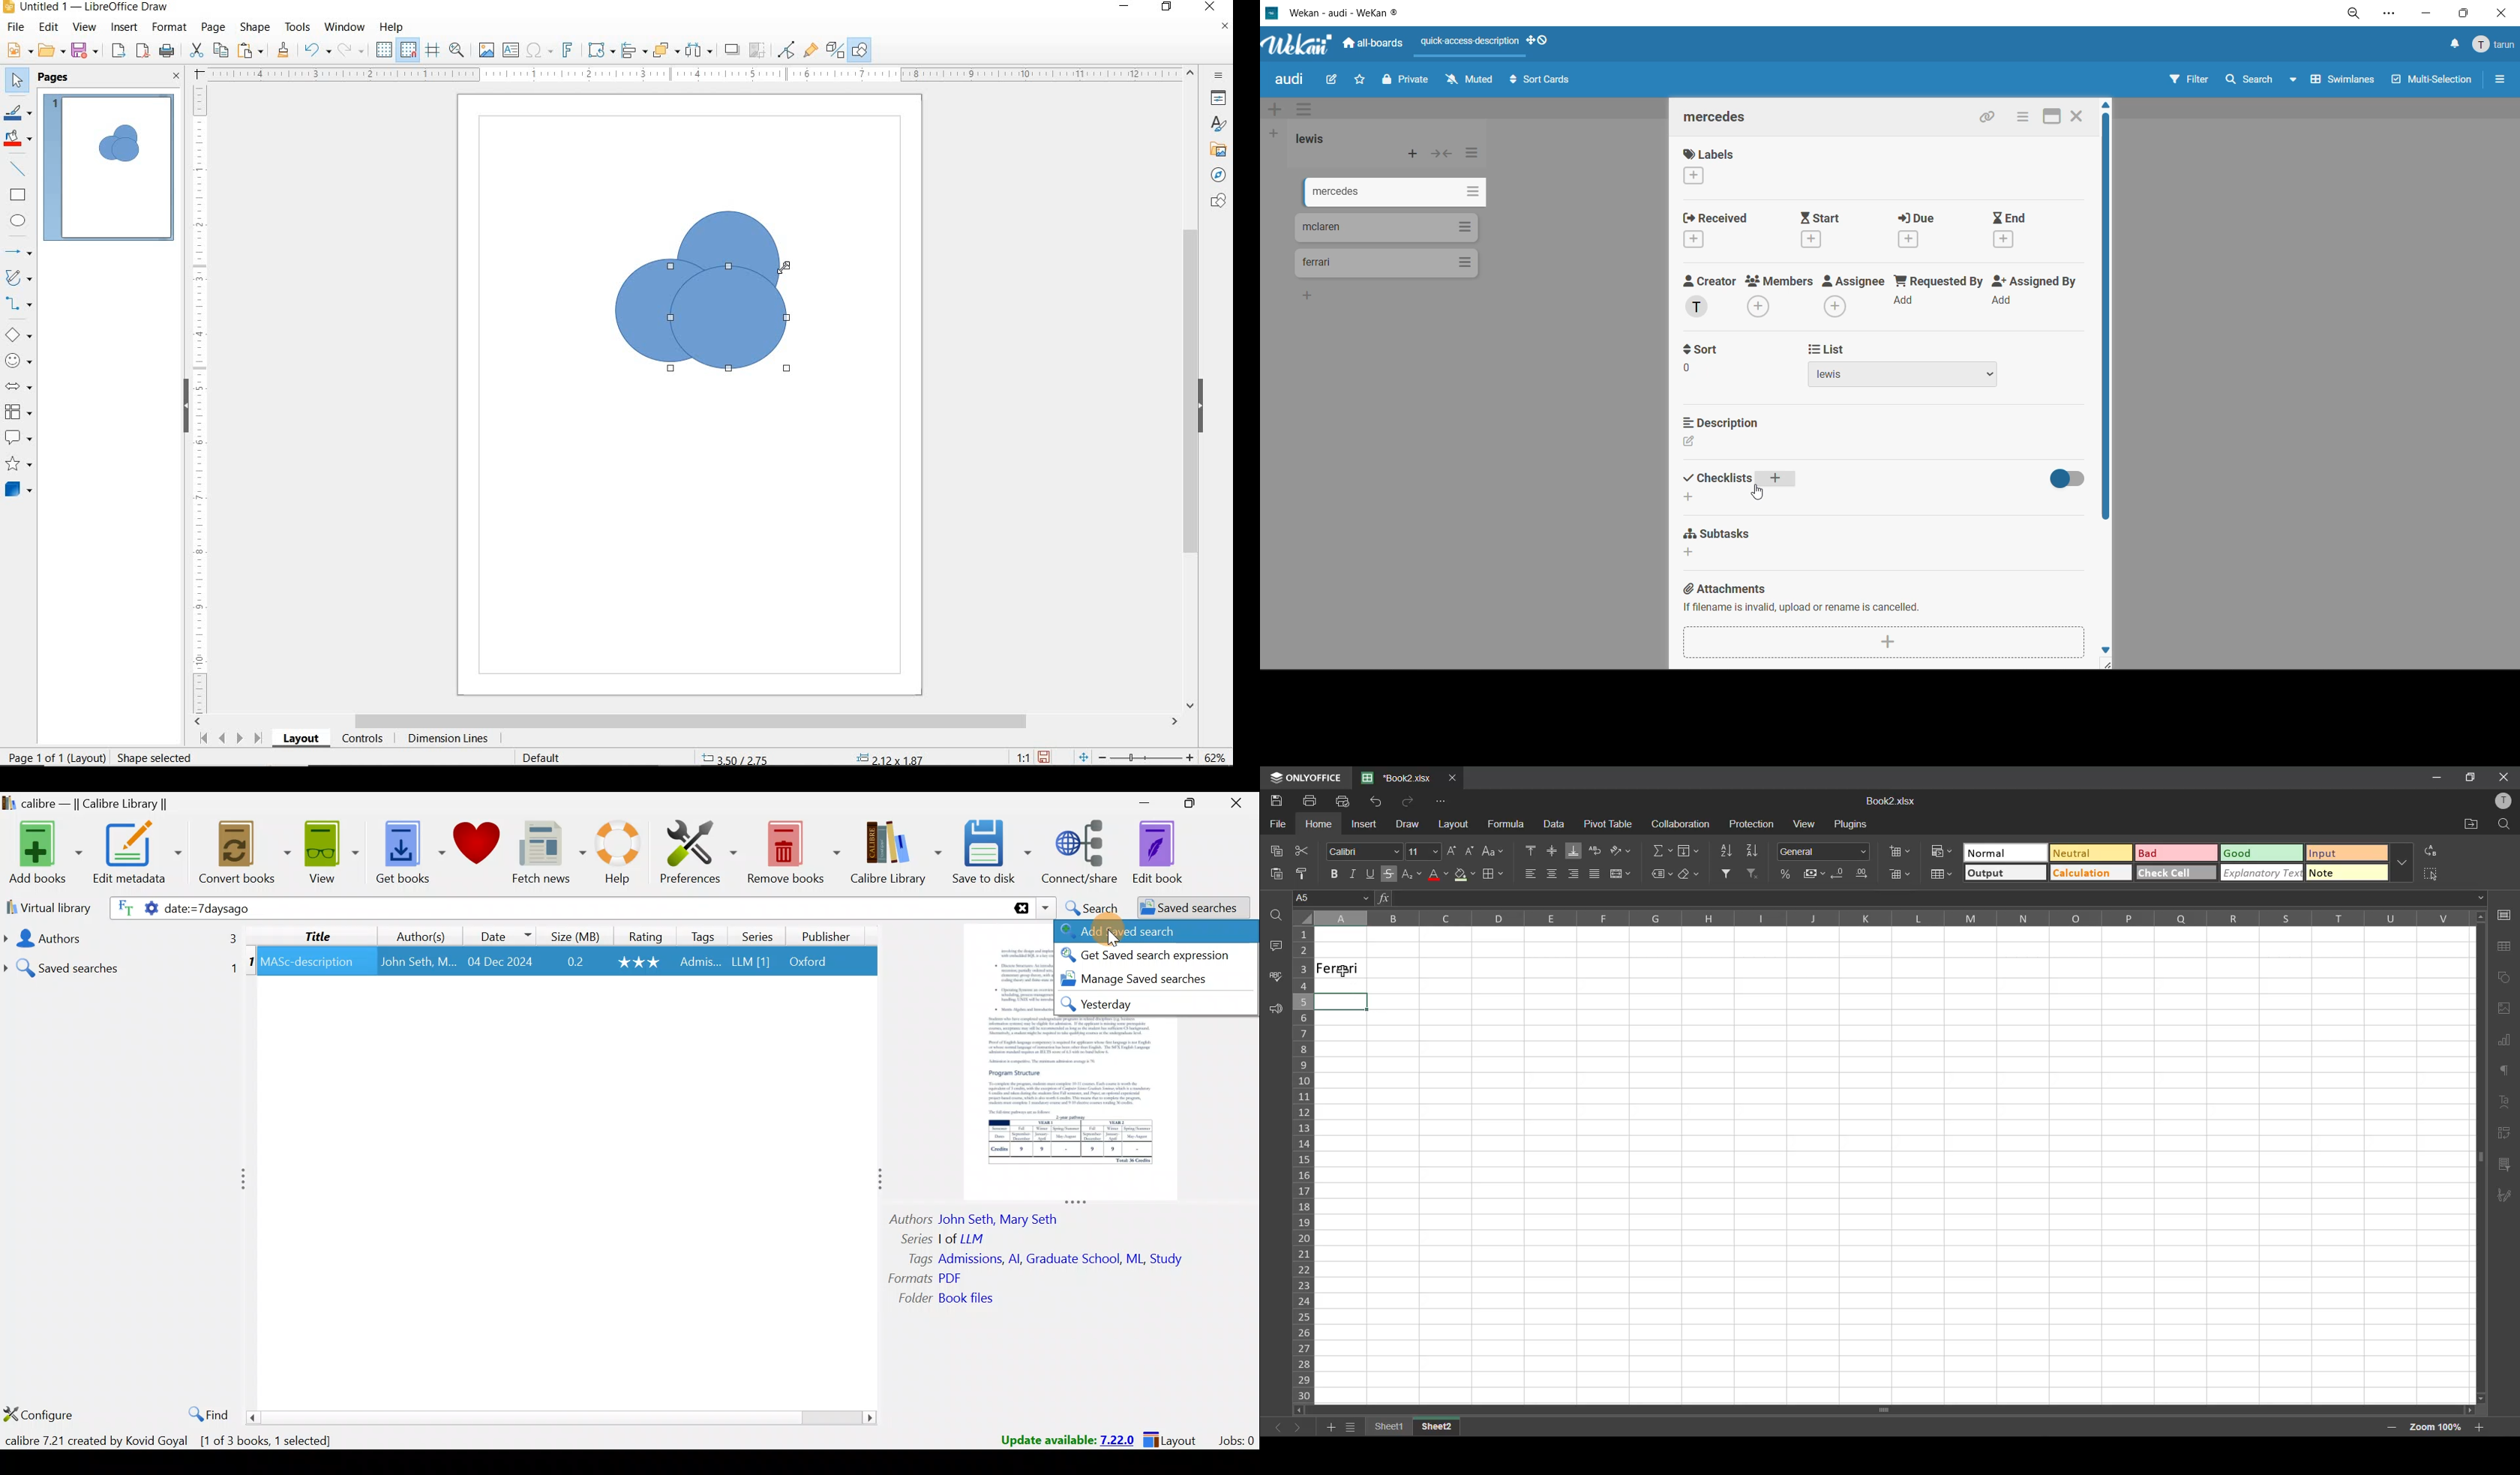 This screenshot has width=2520, height=1484. I want to click on merge and center, so click(1621, 877).